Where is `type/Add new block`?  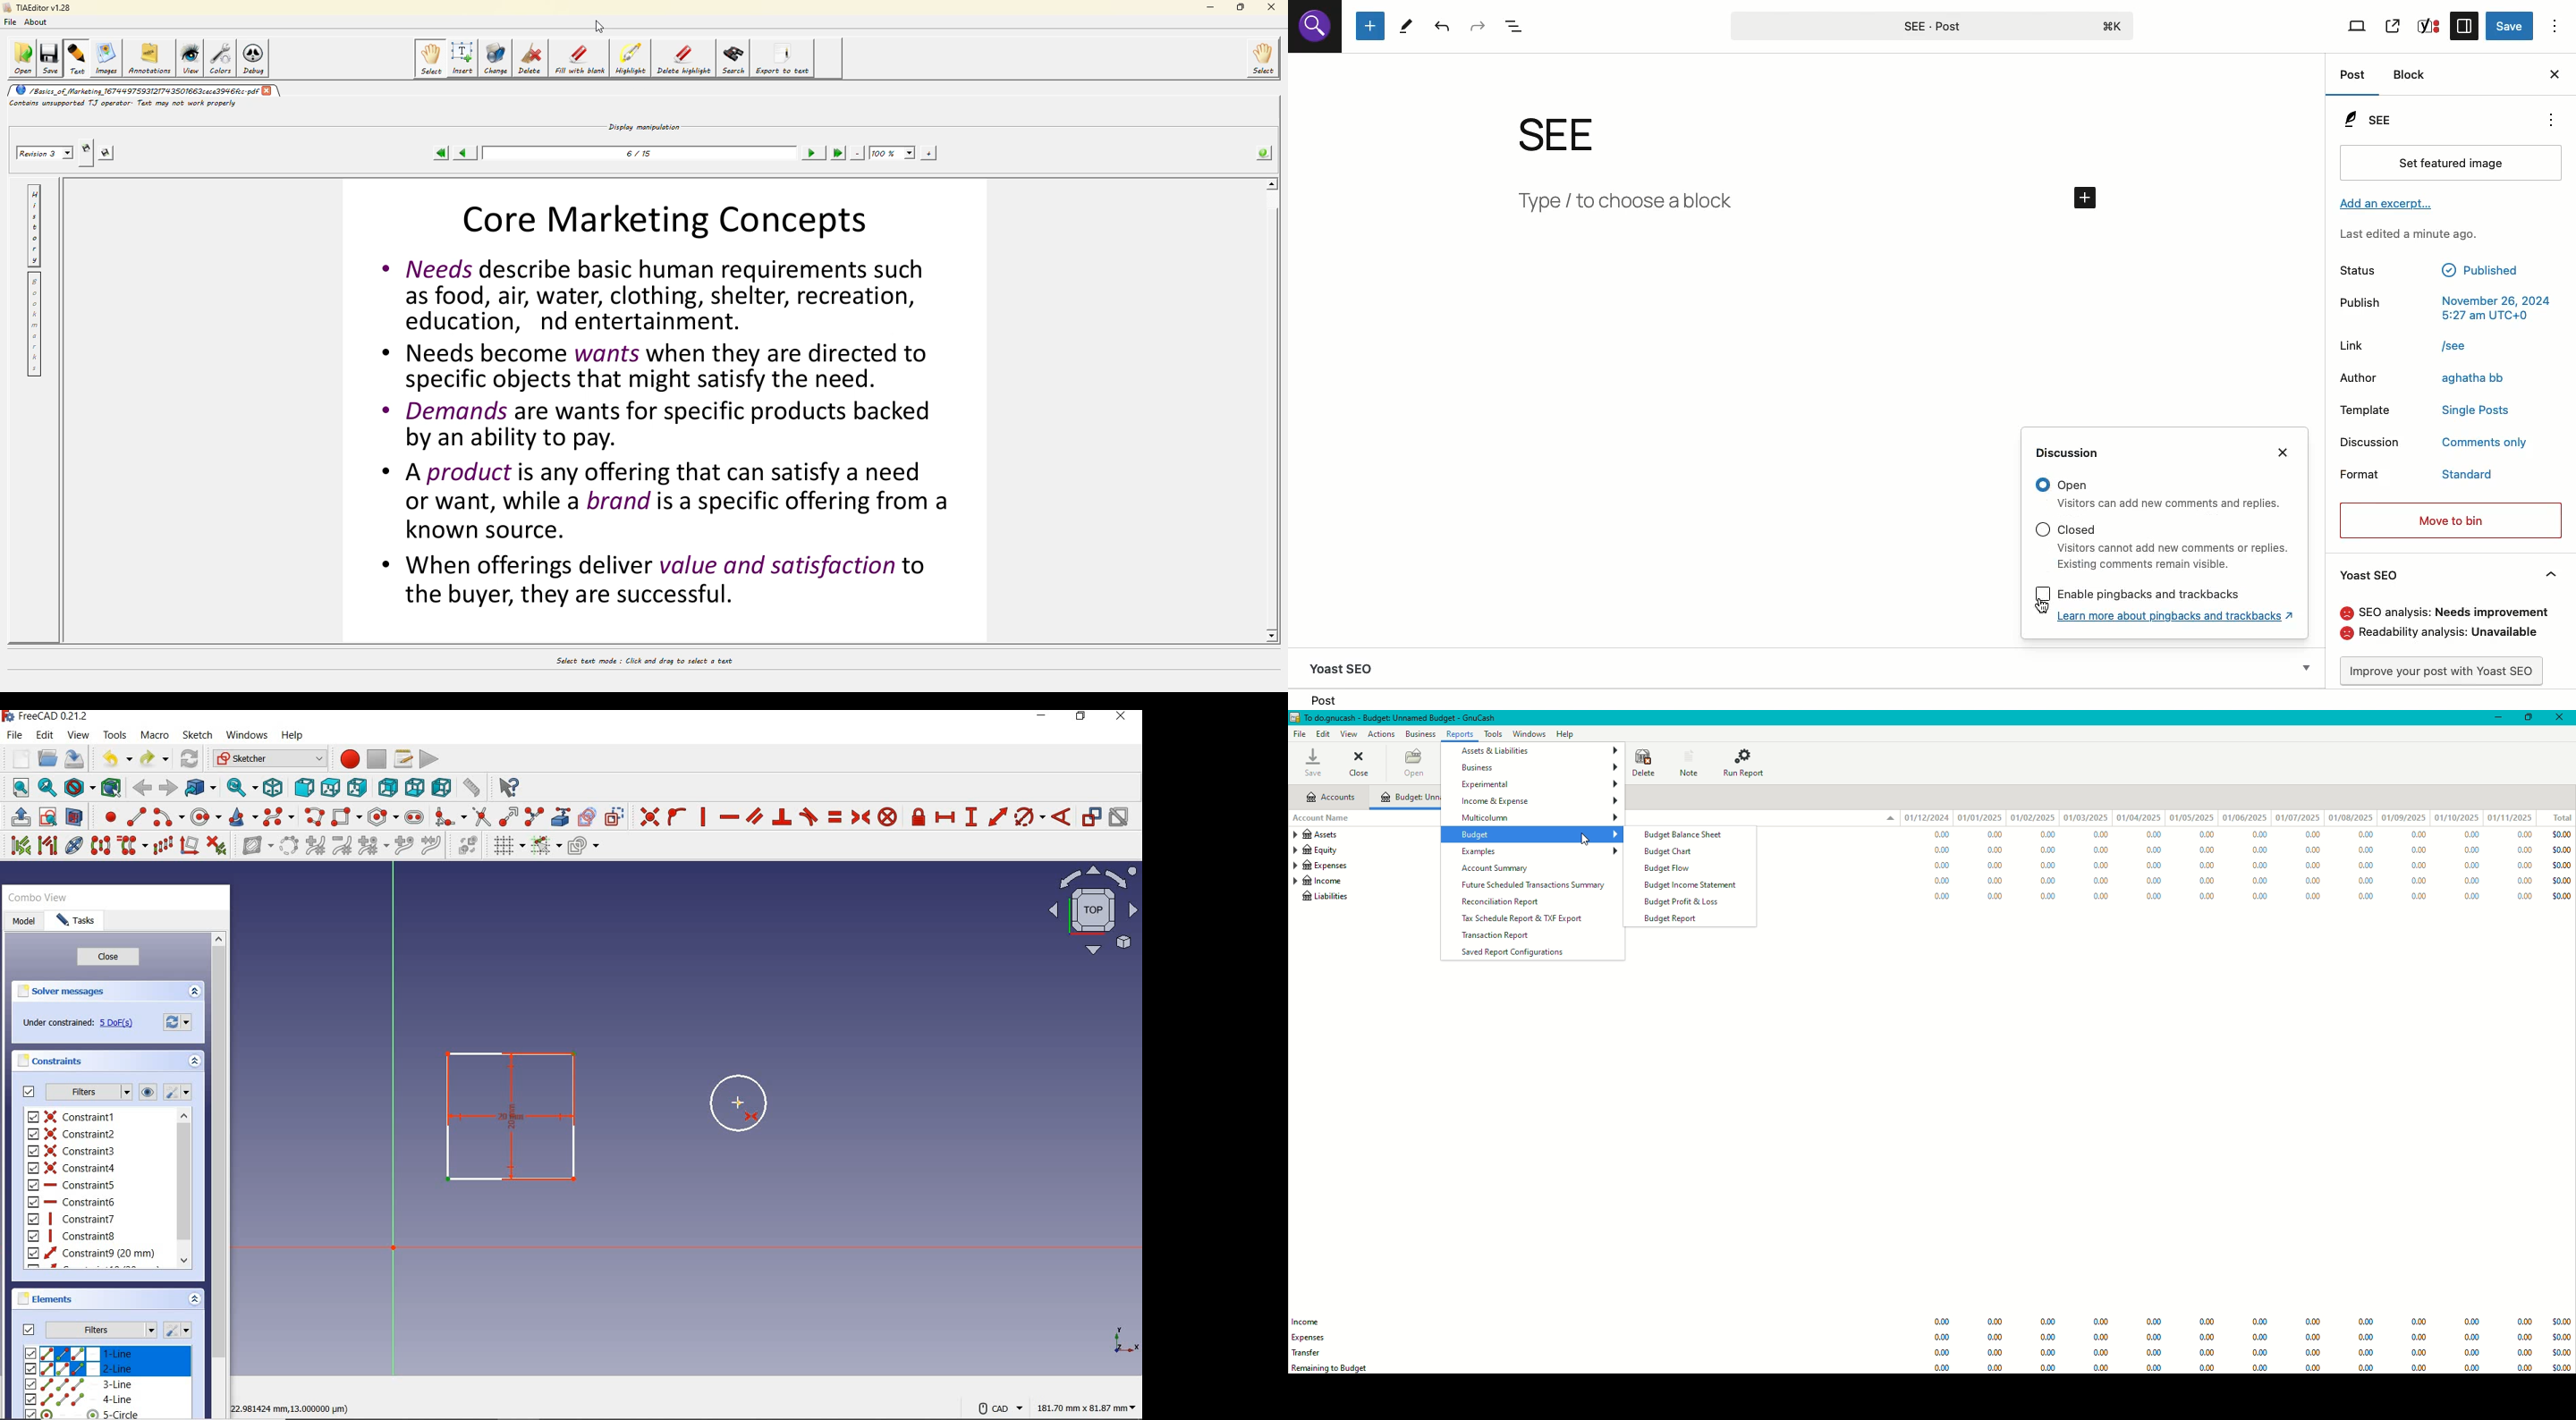 type/Add new block is located at coordinates (1810, 206).